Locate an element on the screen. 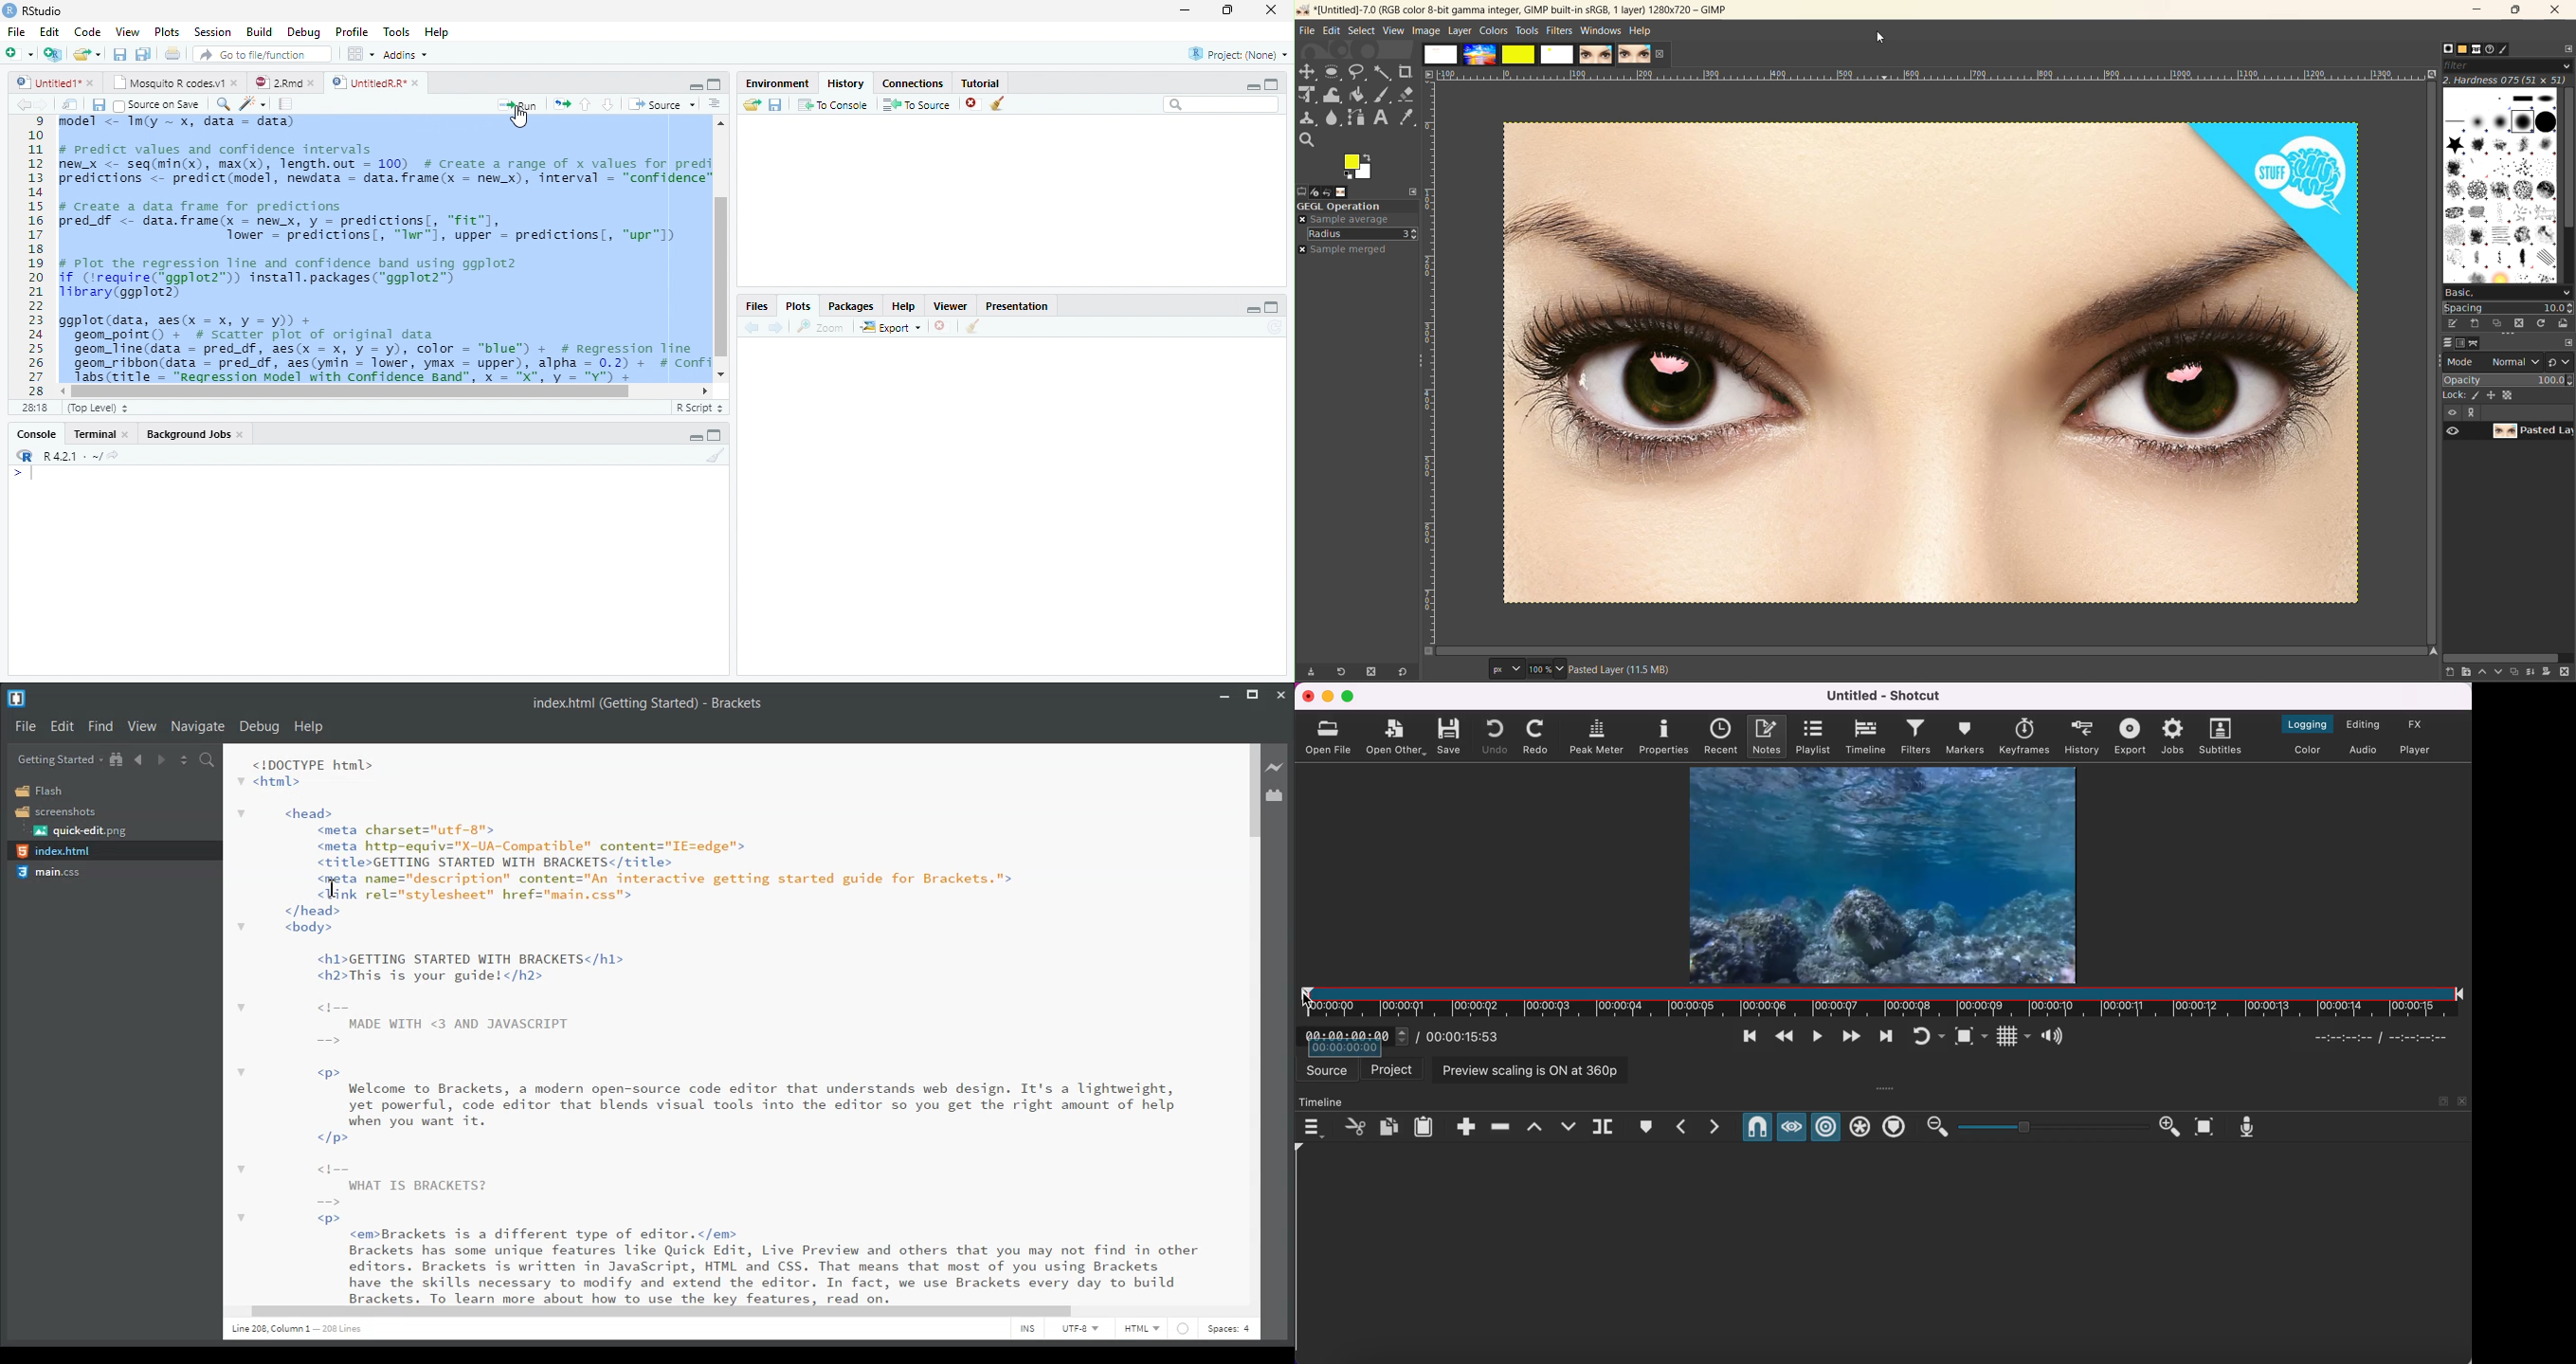 The image size is (2576, 1372). minimize is located at coordinates (1328, 697).